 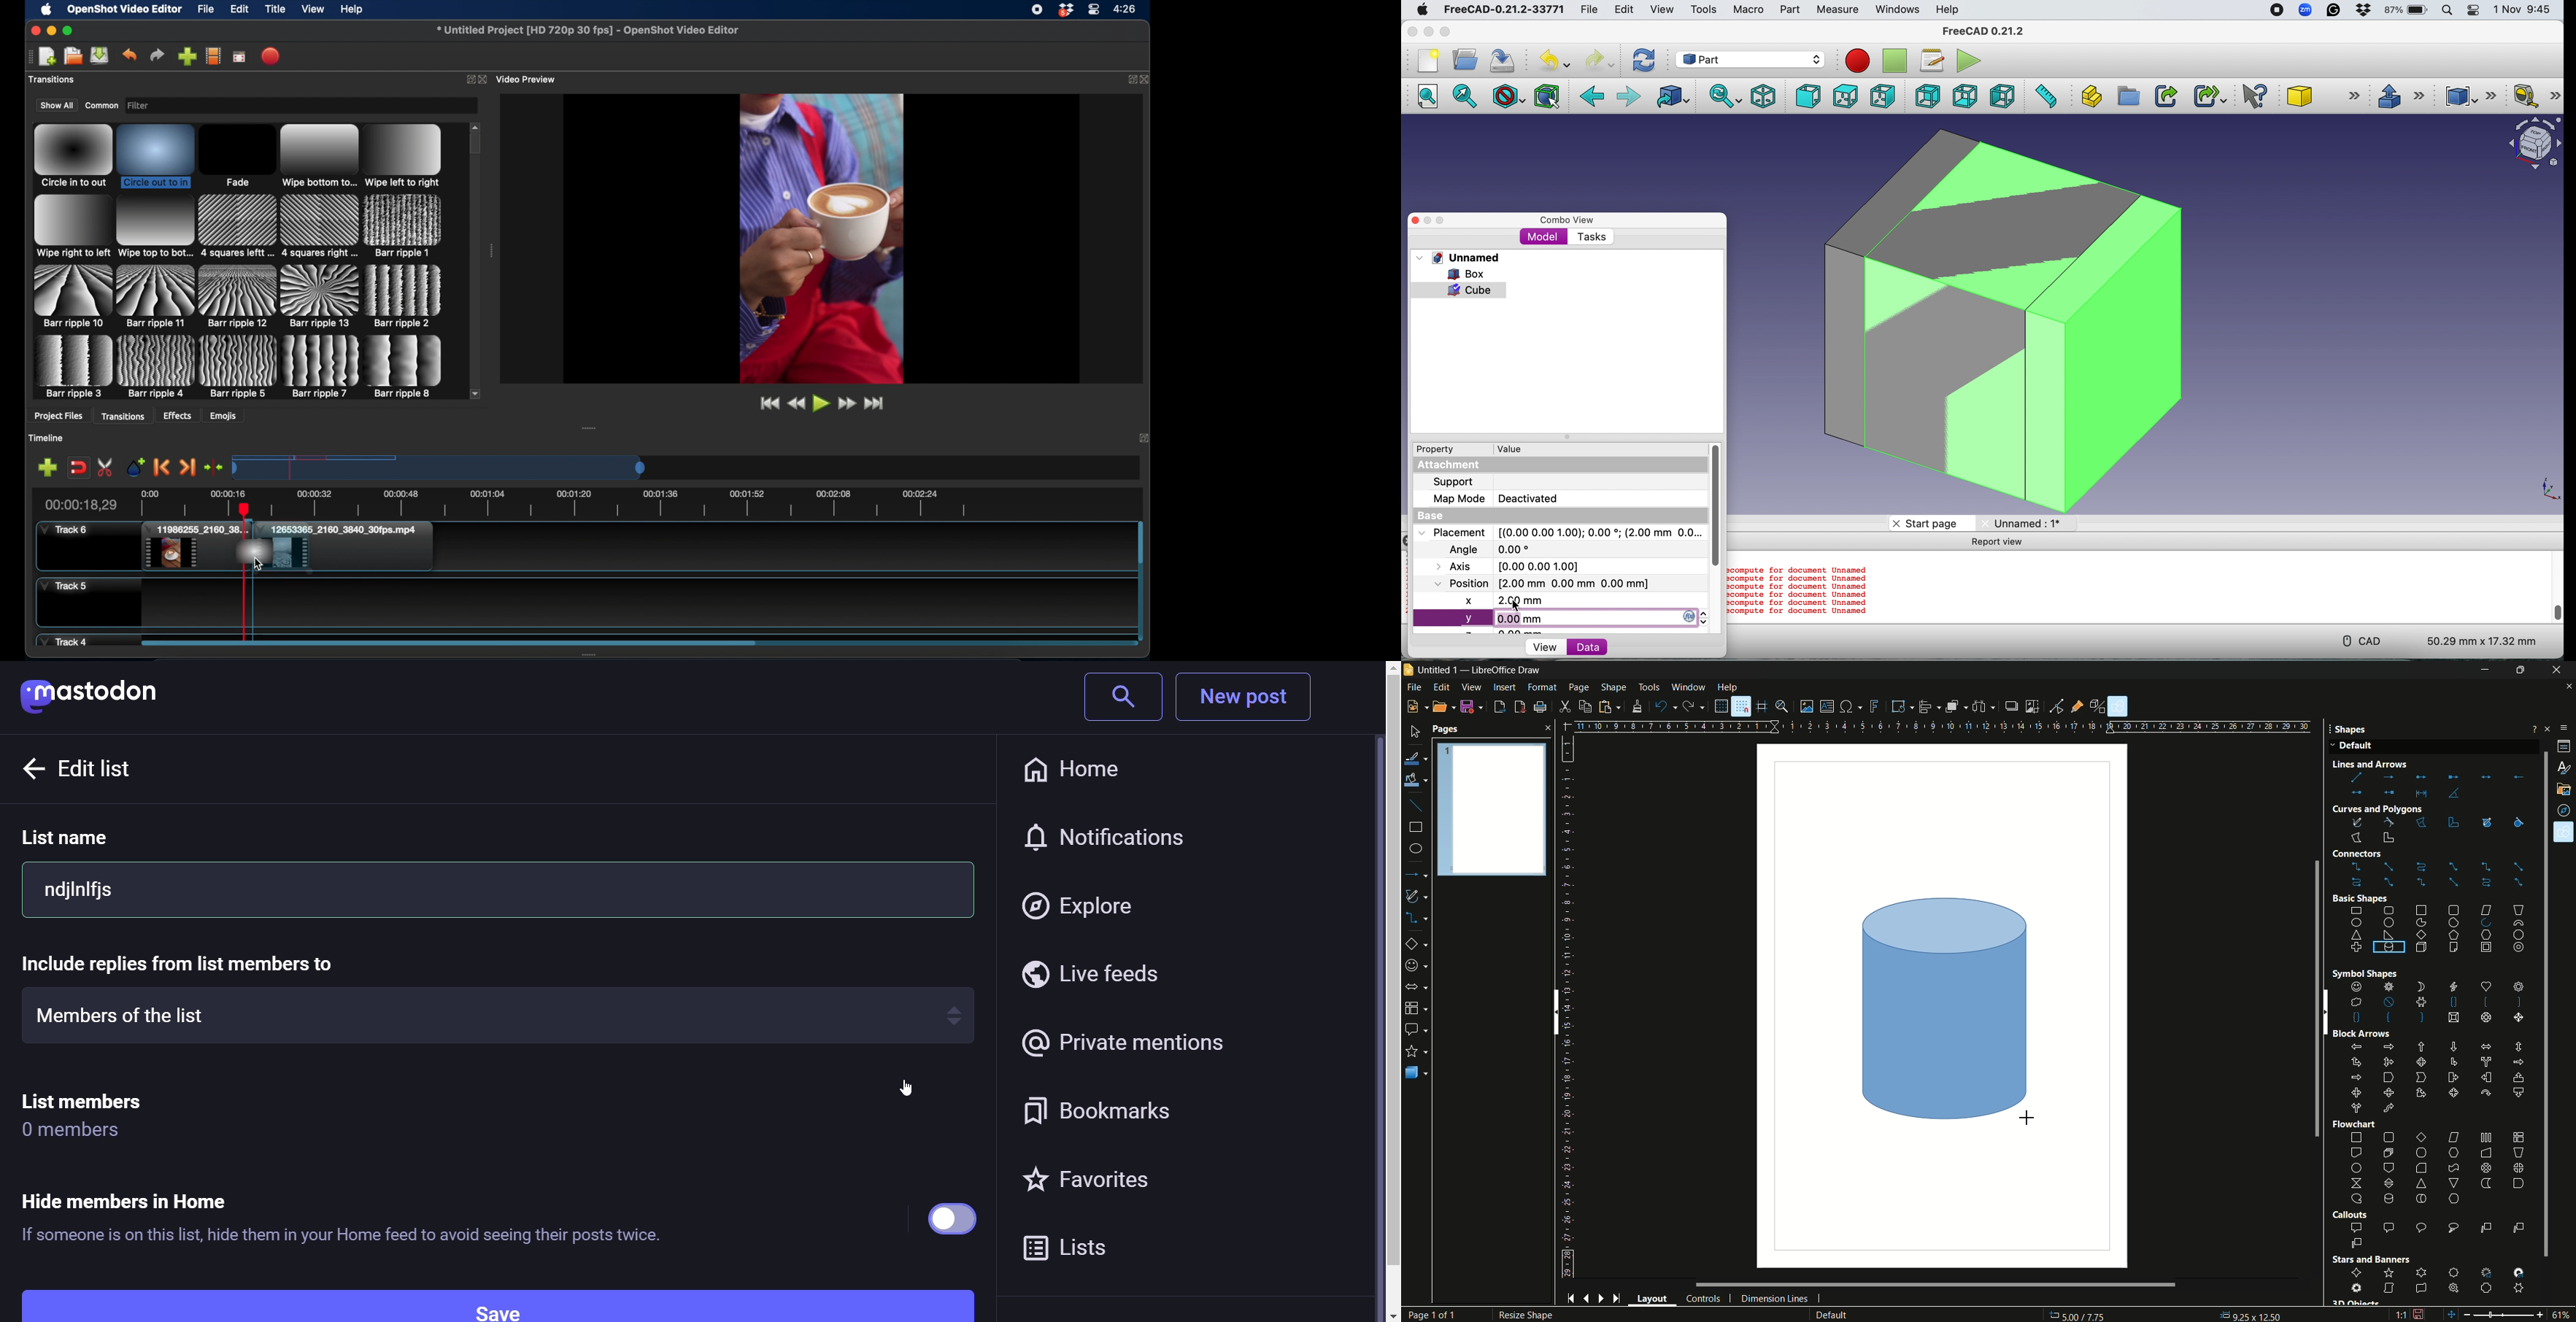 What do you see at coordinates (80, 504) in the screenshot?
I see `current time indicator` at bounding box center [80, 504].